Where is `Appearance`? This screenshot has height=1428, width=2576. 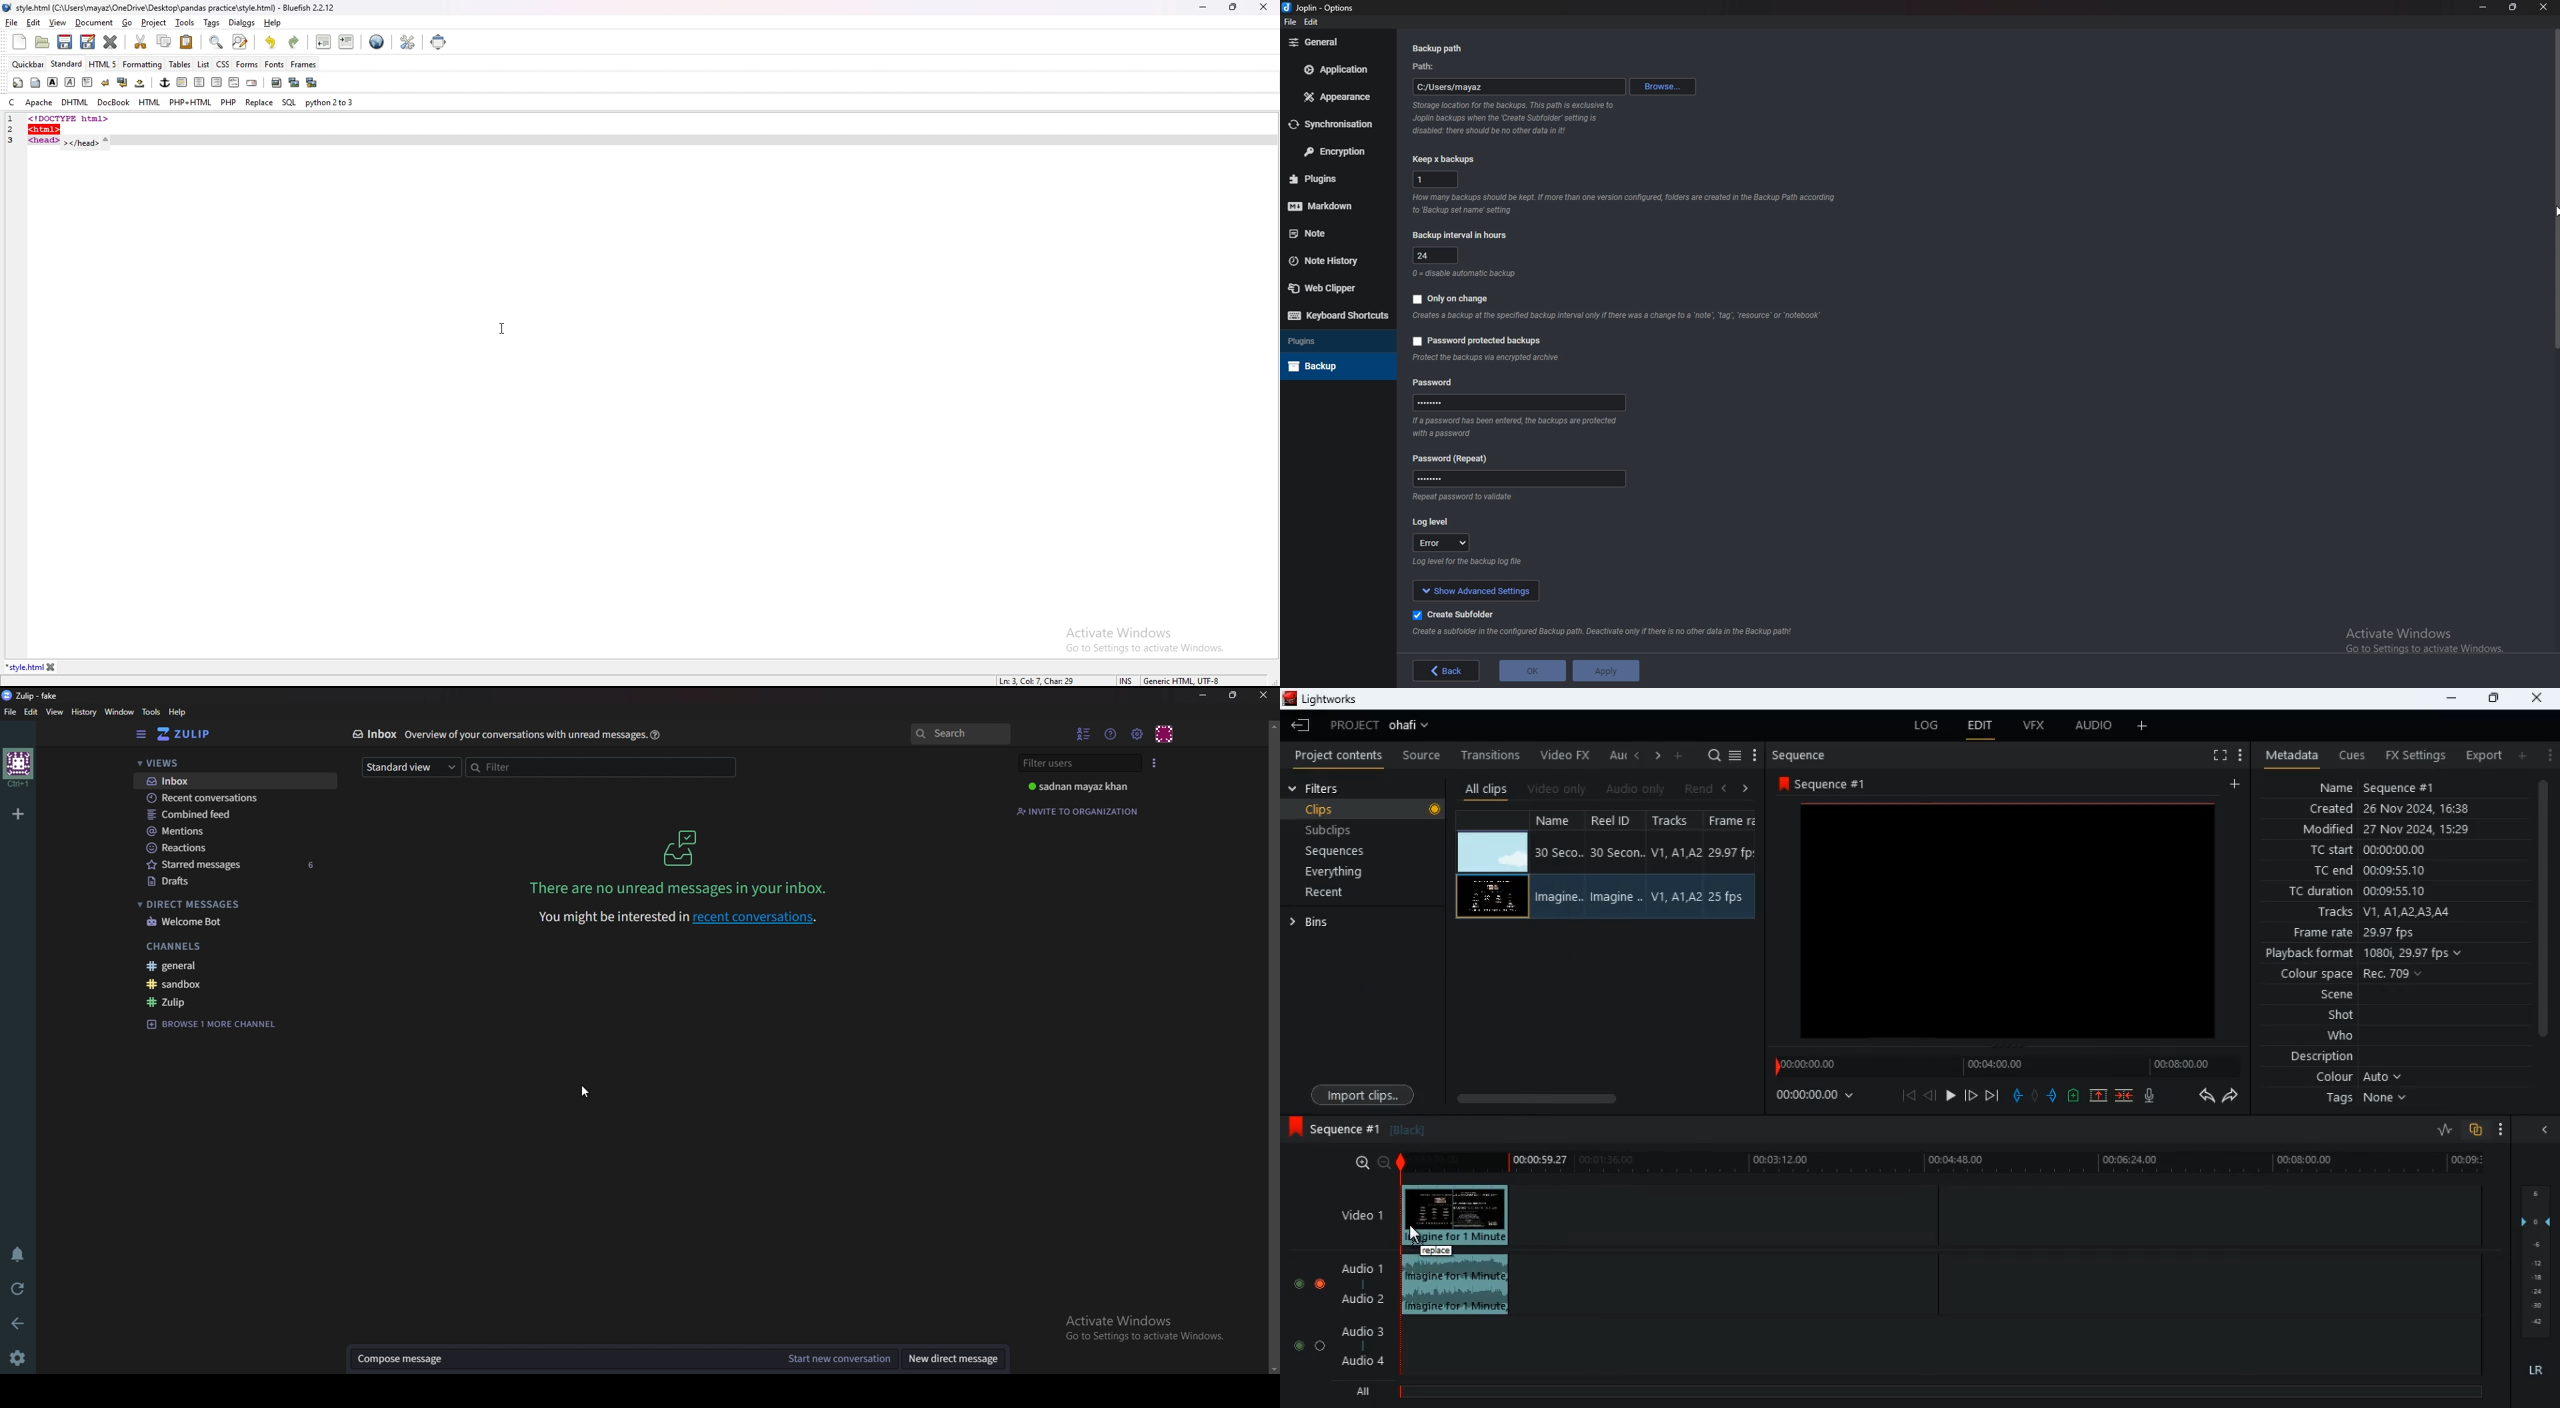 Appearance is located at coordinates (1338, 98).